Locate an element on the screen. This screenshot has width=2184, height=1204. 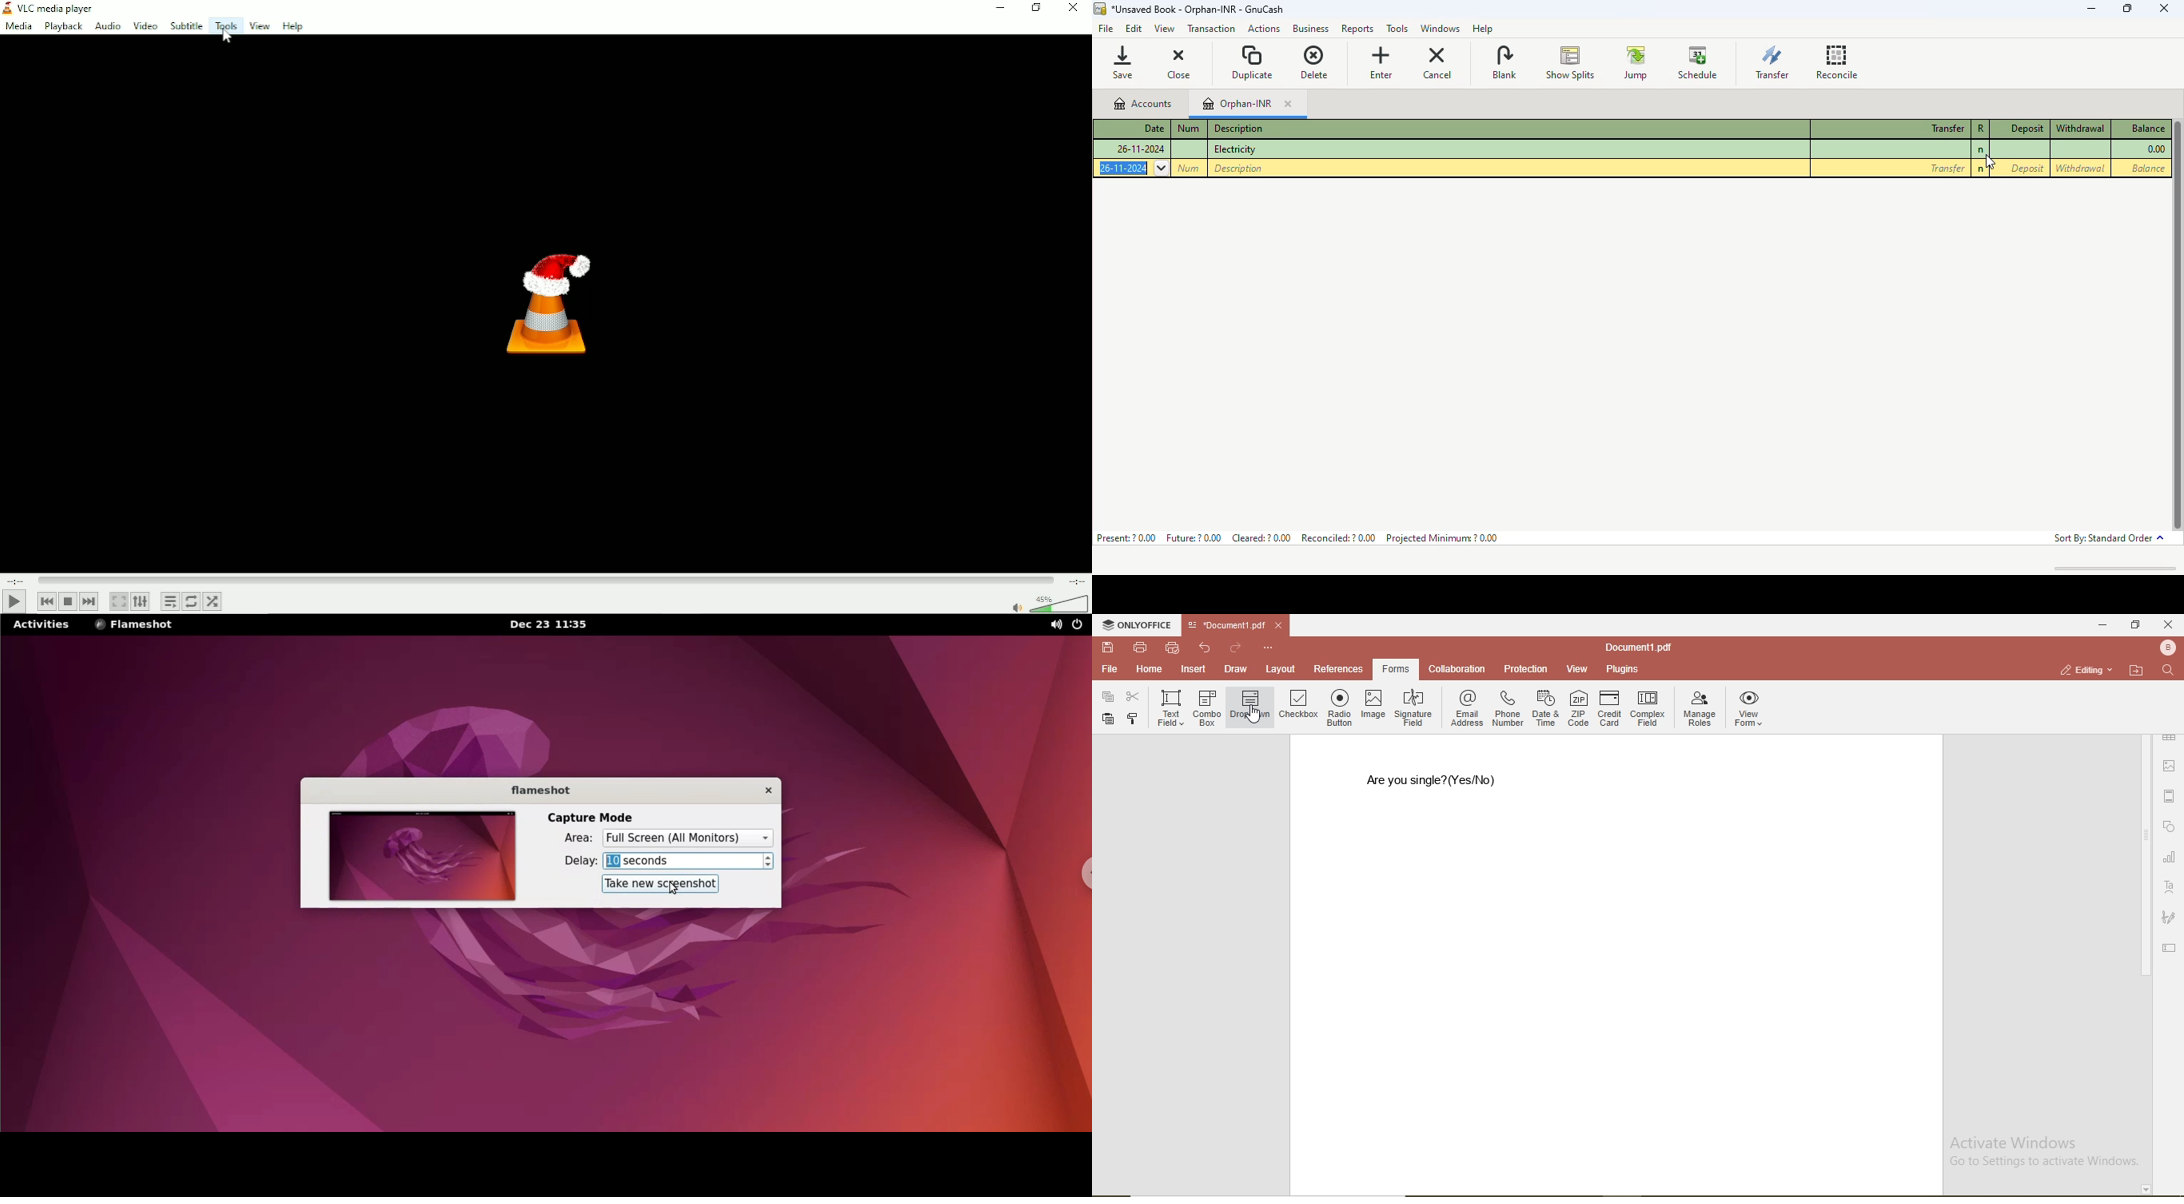
withdrawal is located at coordinates (2081, 129).